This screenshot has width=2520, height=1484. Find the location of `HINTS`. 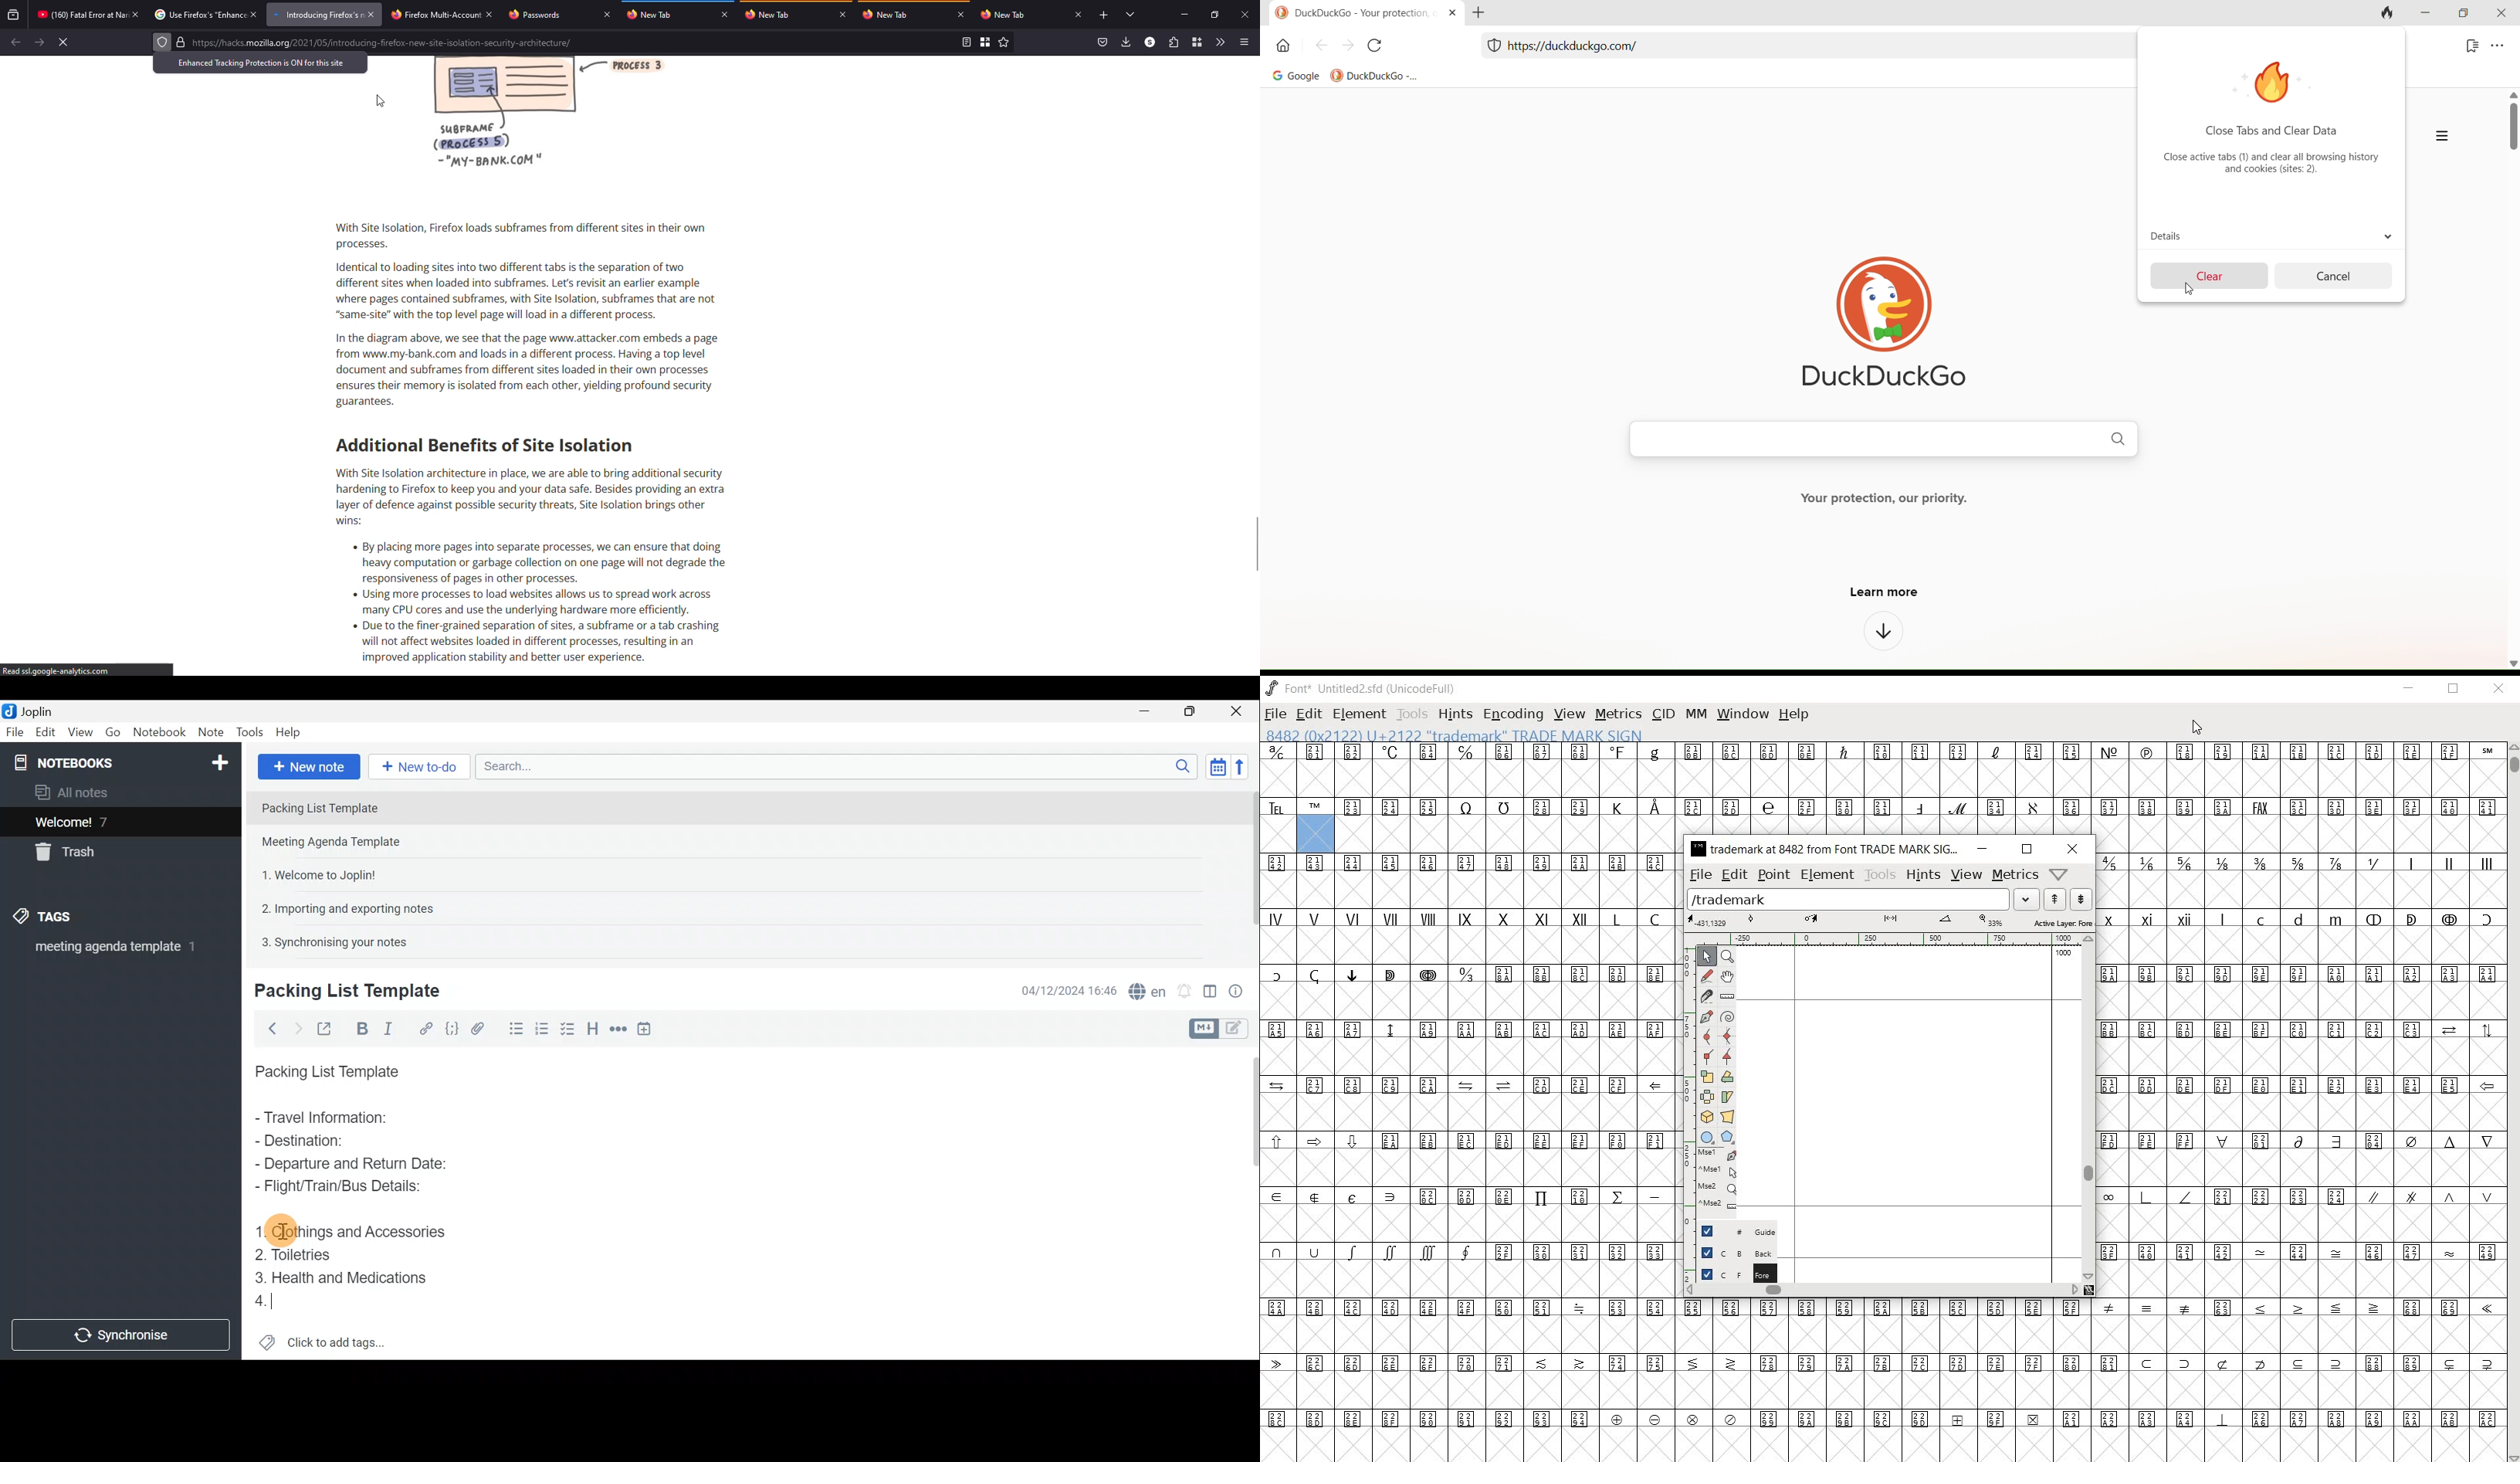

HINTS is located at coordinates (1454, 714).